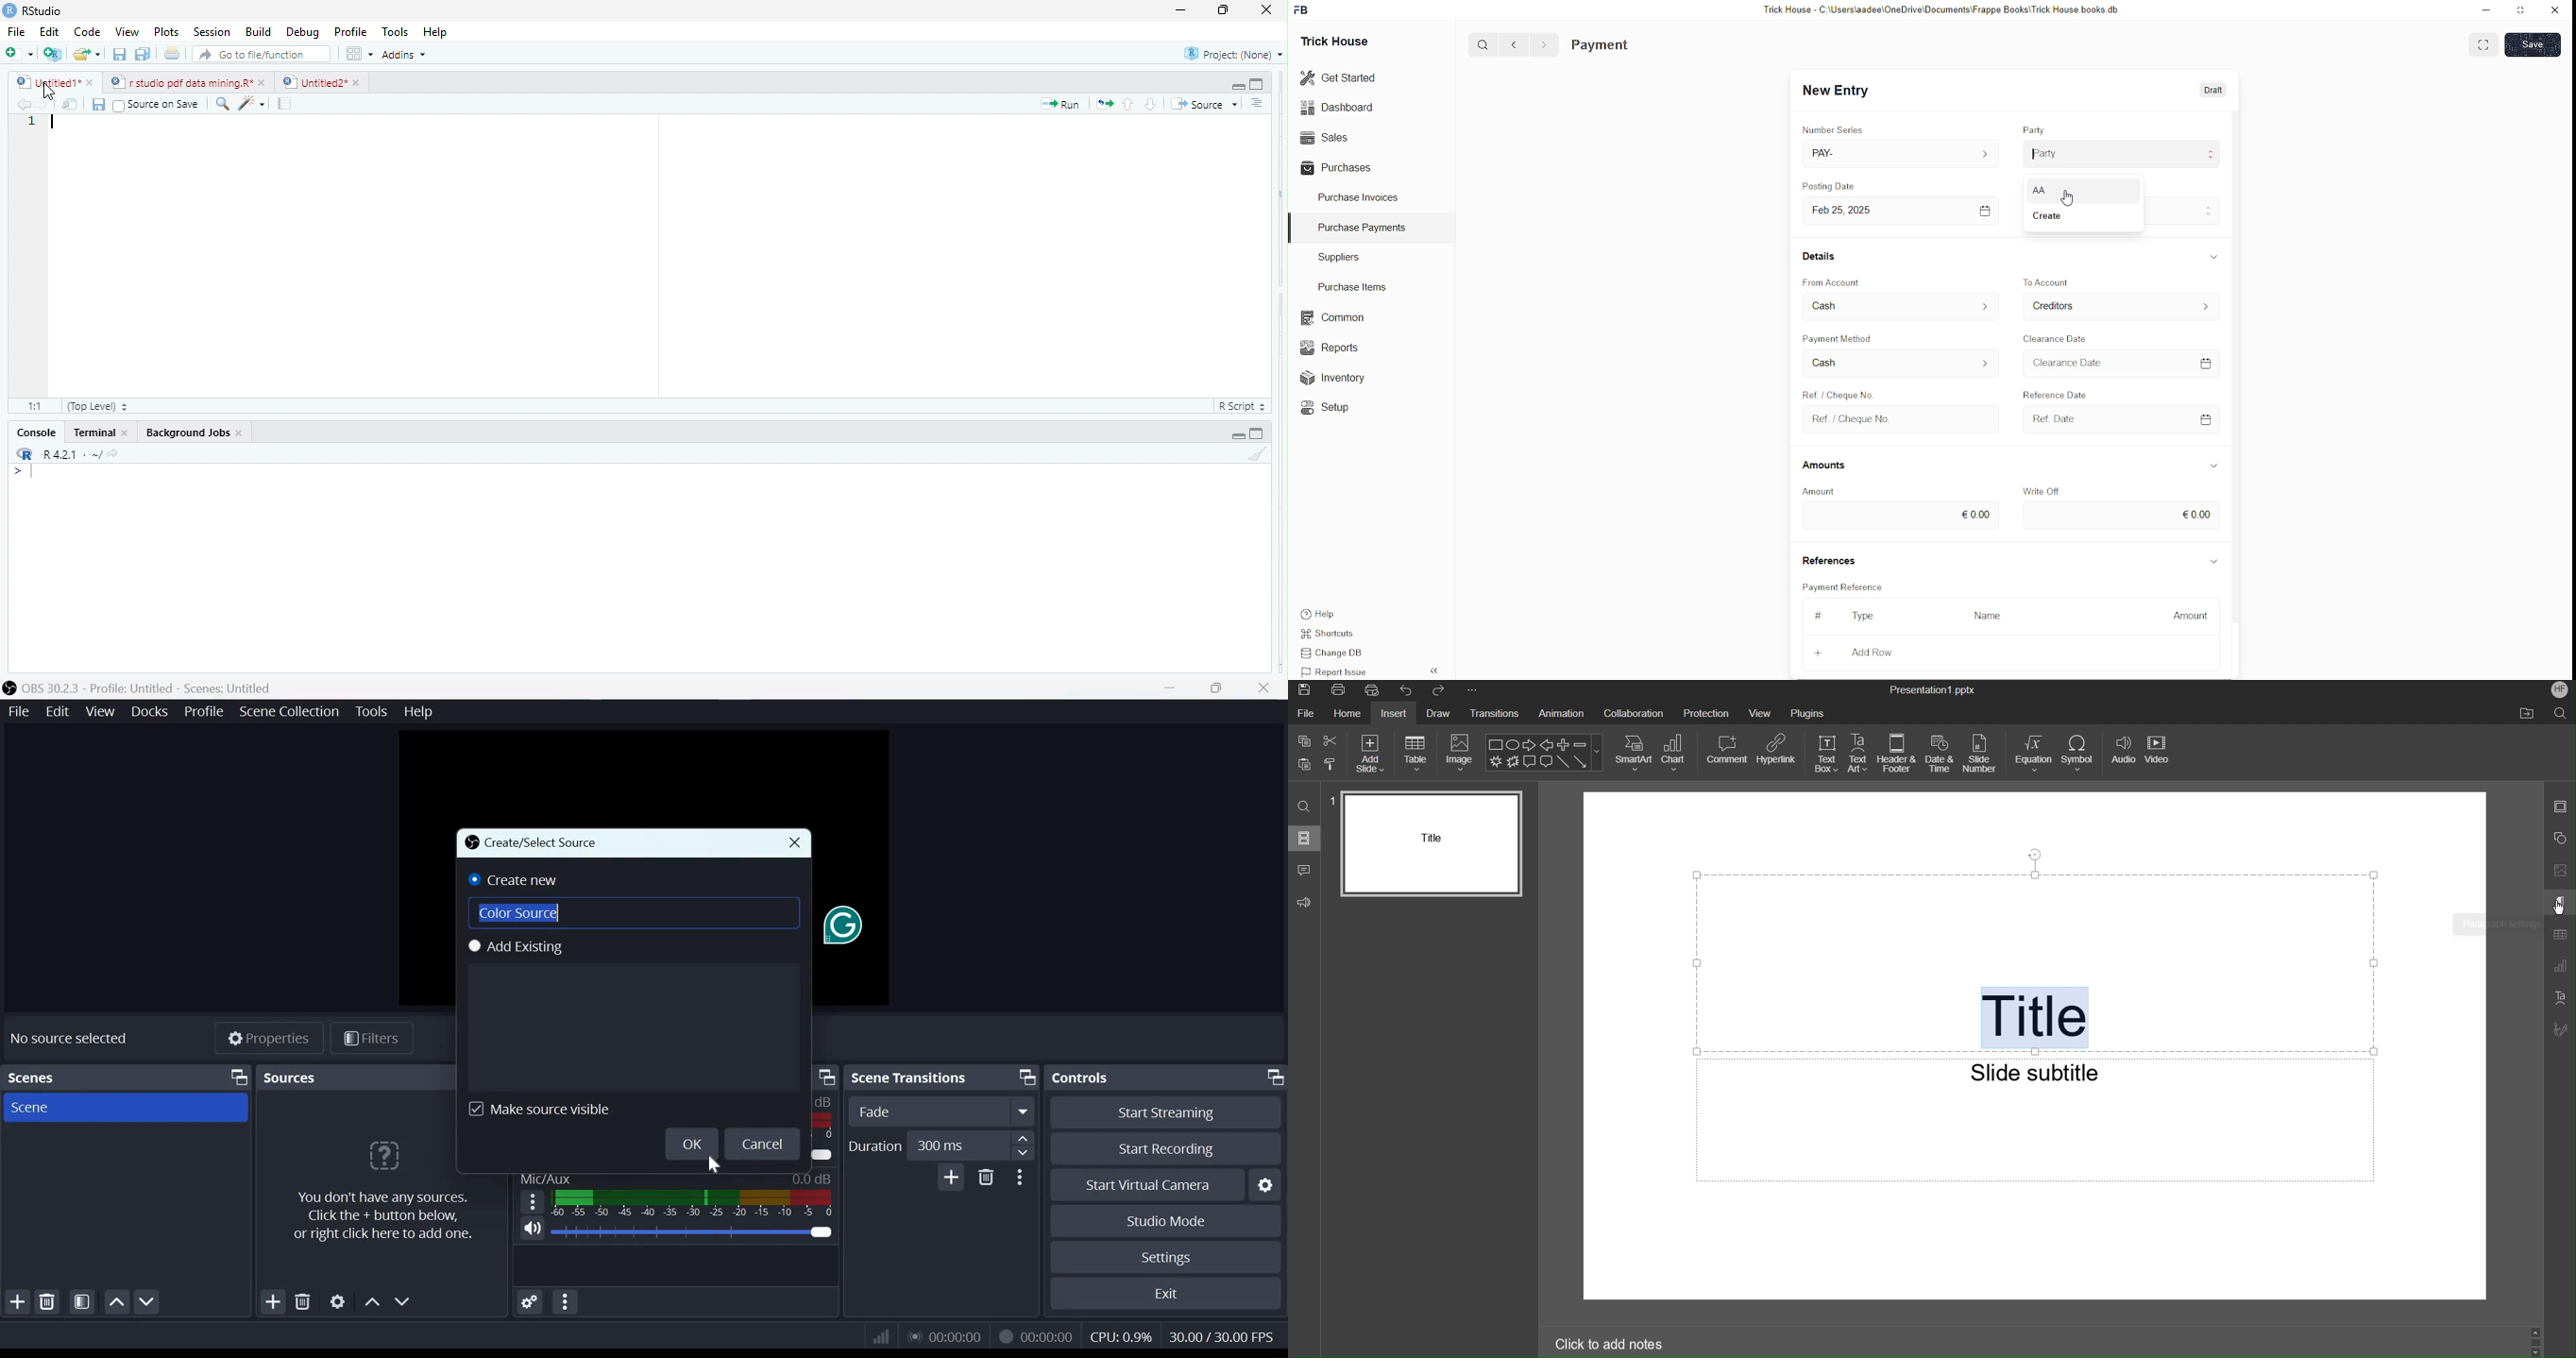  Describe the element at coordinates (879, 1337) in the screenshot. I see `Connection Status Indicator` at that location.